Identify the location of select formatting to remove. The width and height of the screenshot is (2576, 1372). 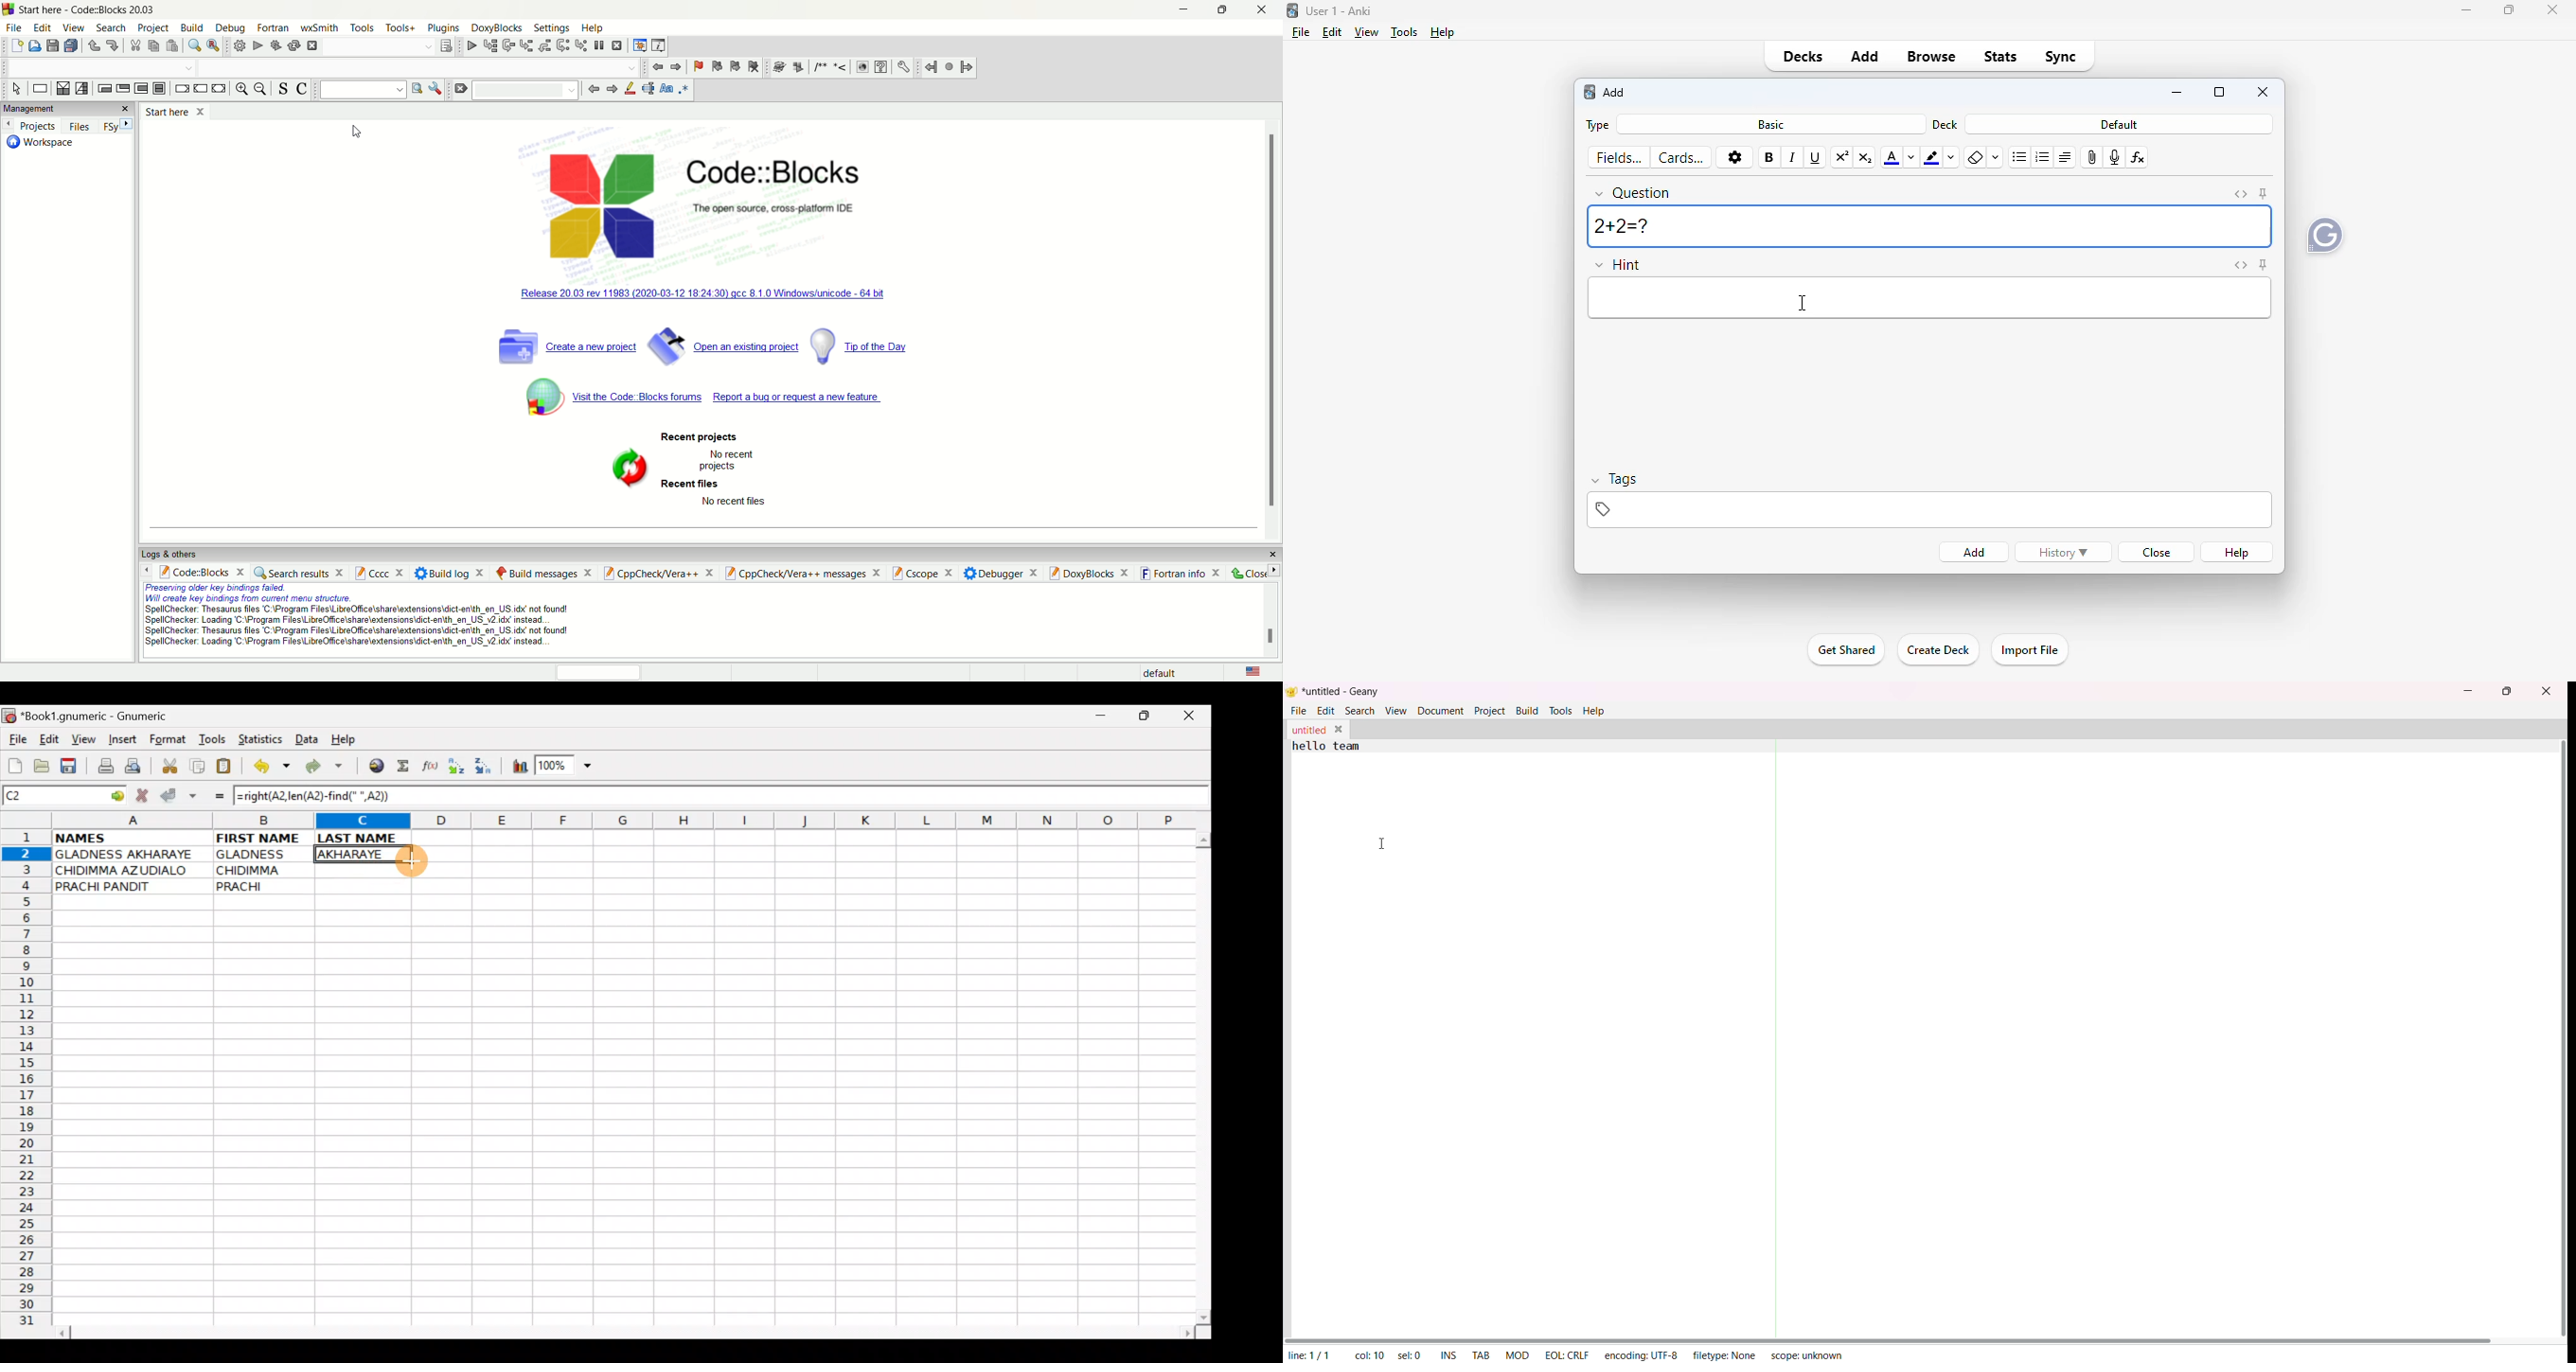
(1997, 158).